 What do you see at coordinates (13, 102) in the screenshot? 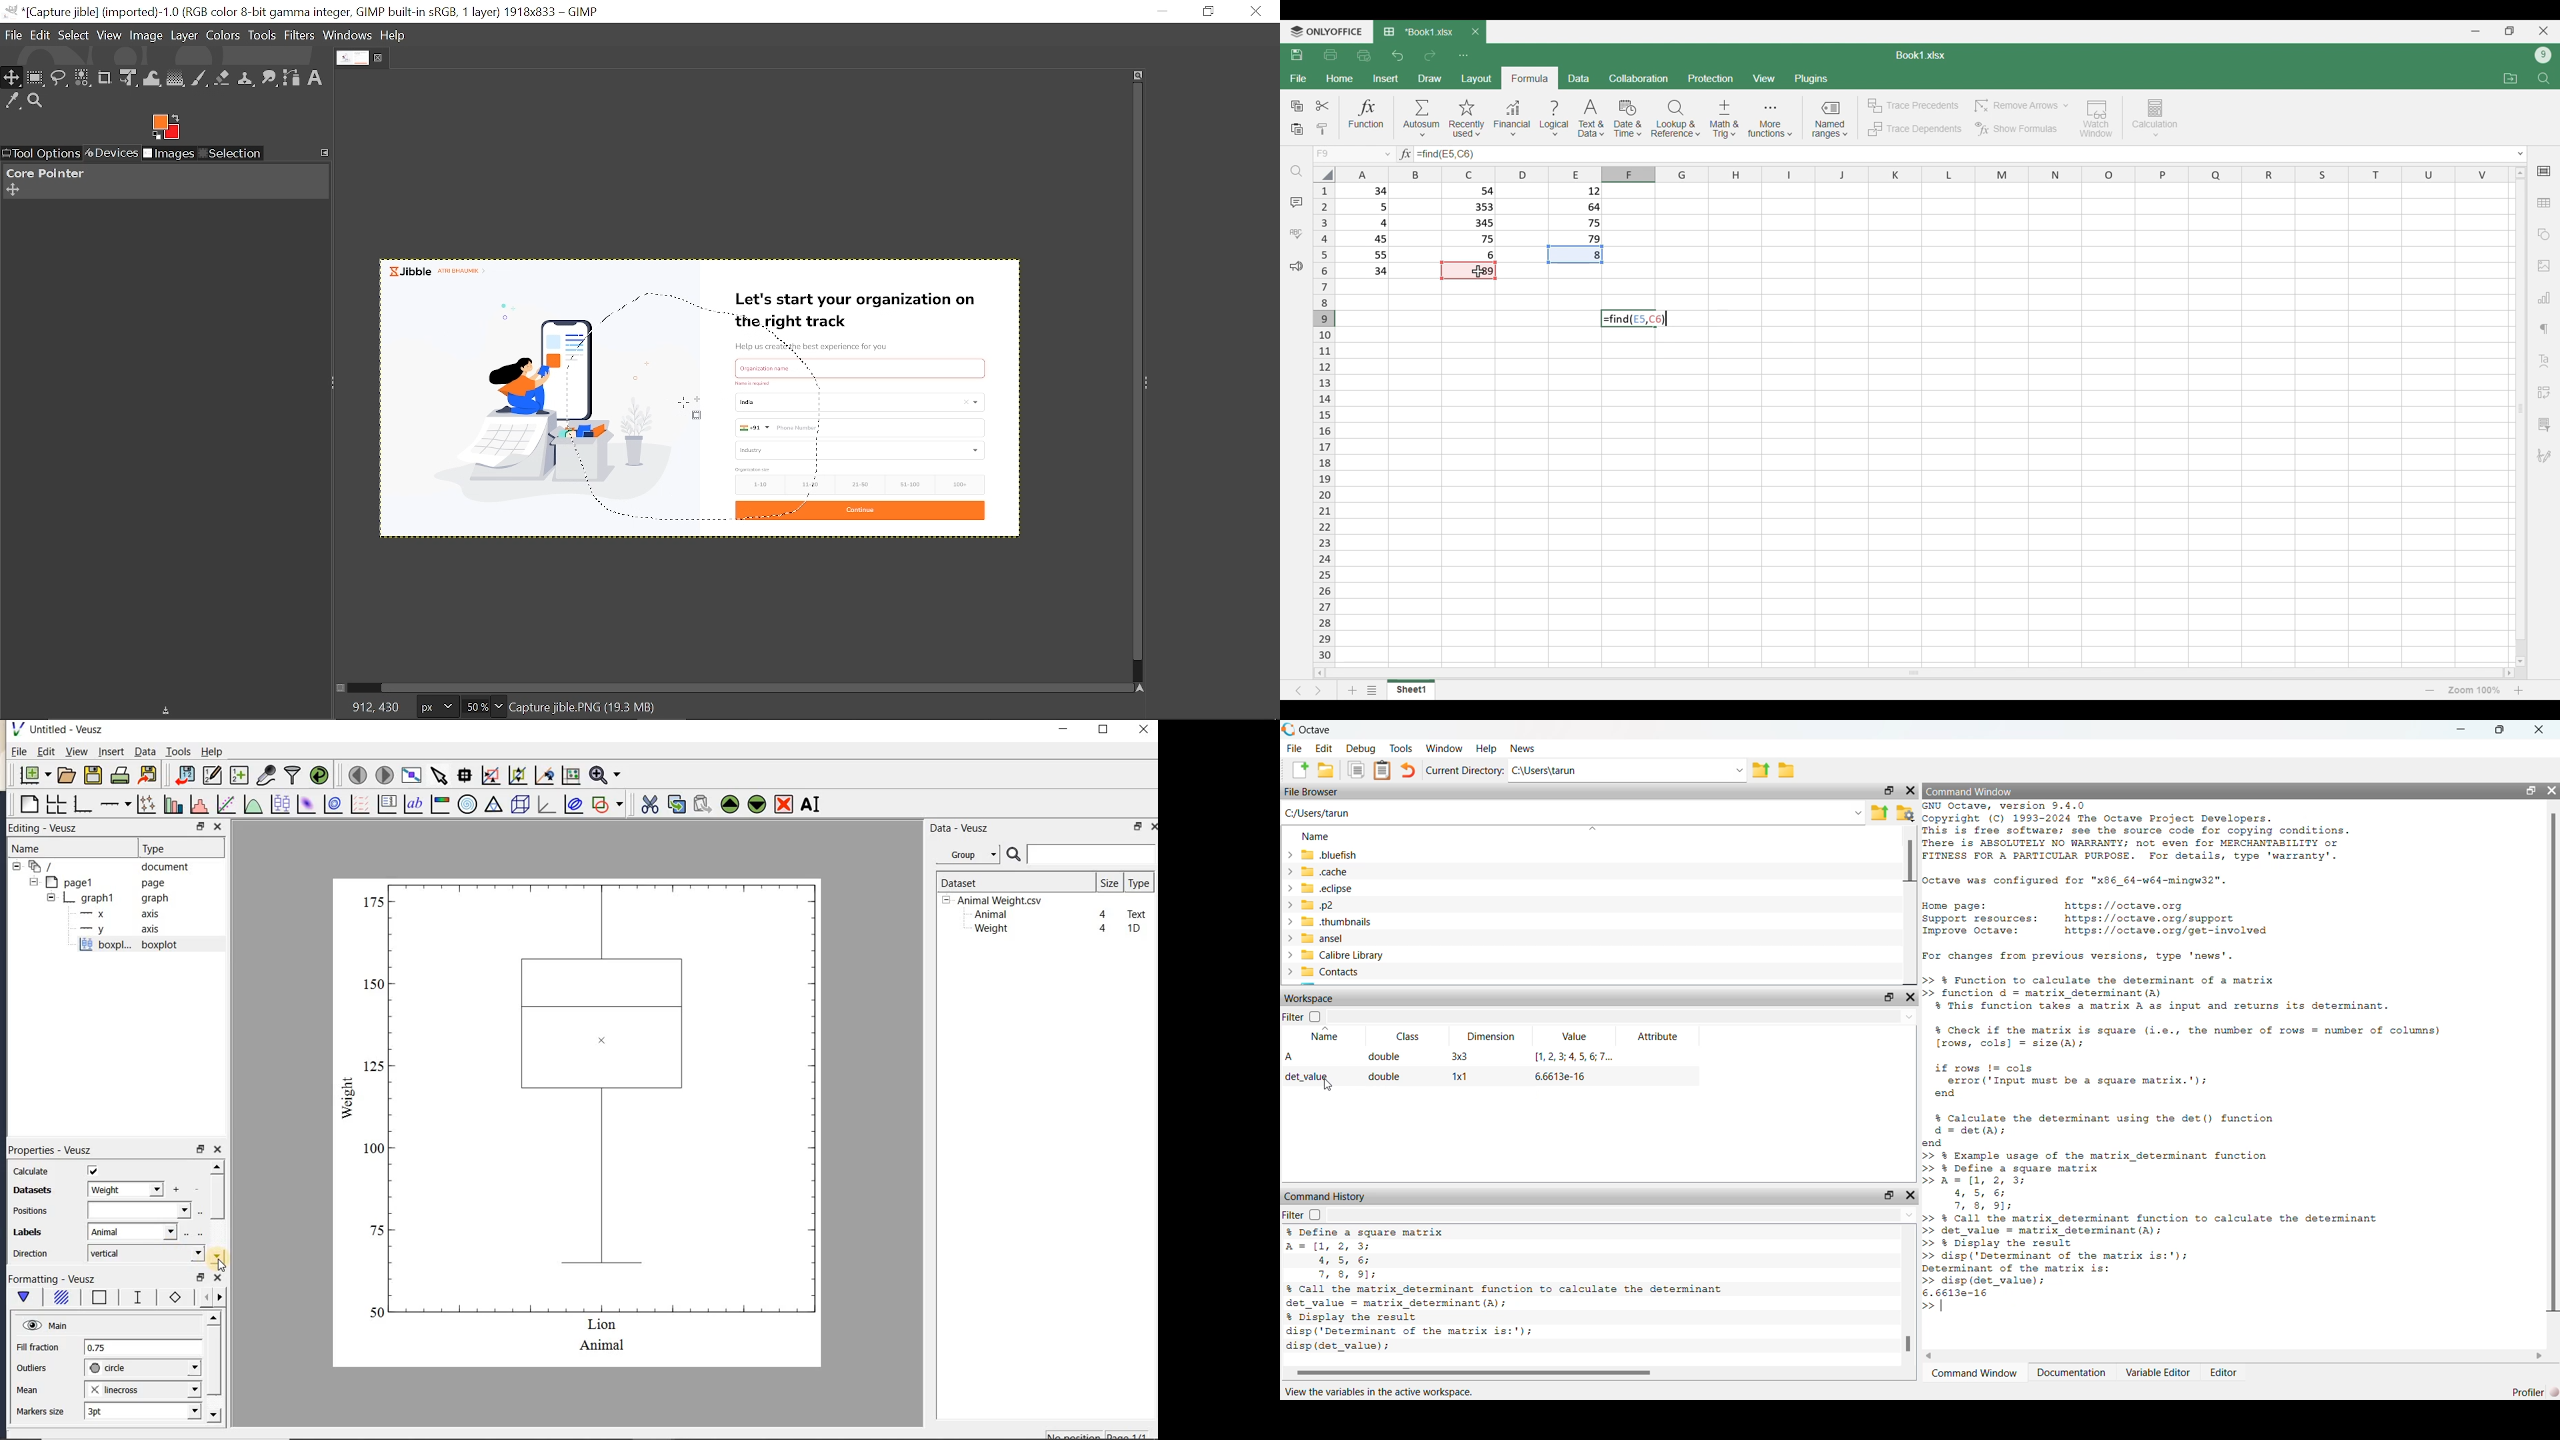
I see `Color picker tool` at bounding box center [13, 102].